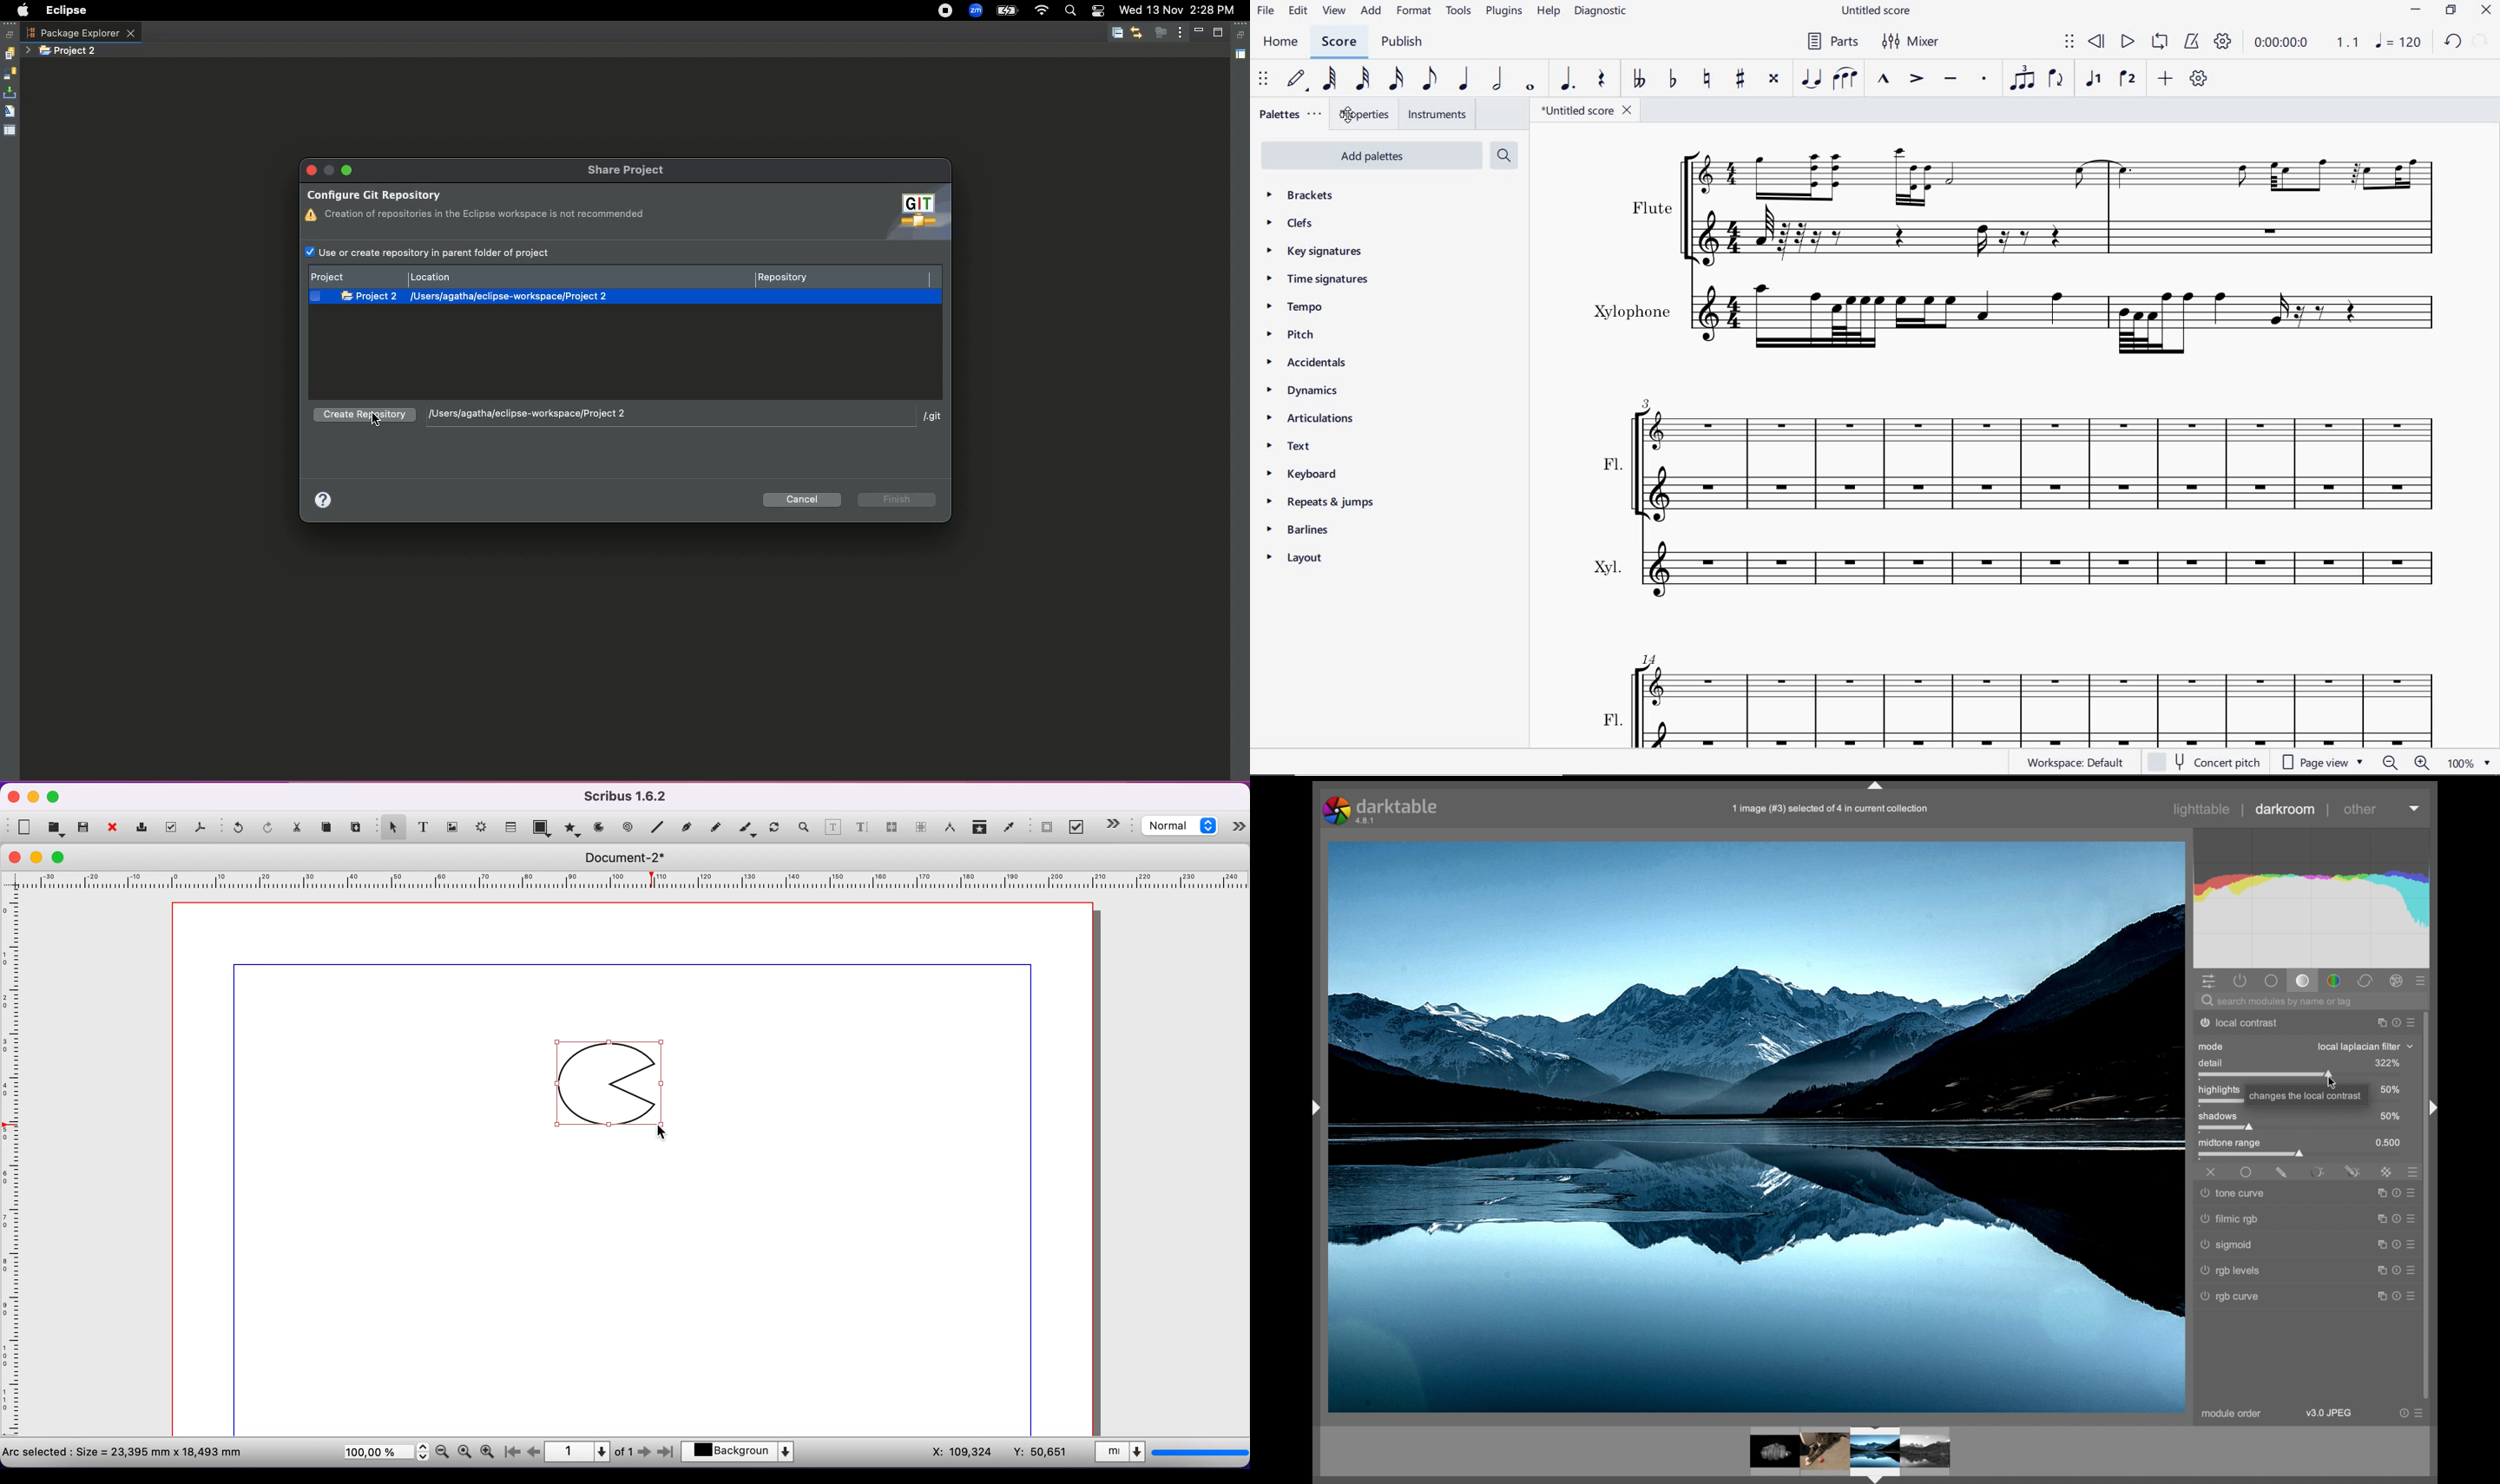 This screenshot has height=1484, width=2520. What do you see at coordinates (2286, 810) in the screenshot?
I see `darkroom` at bounding box center [2286, 810].